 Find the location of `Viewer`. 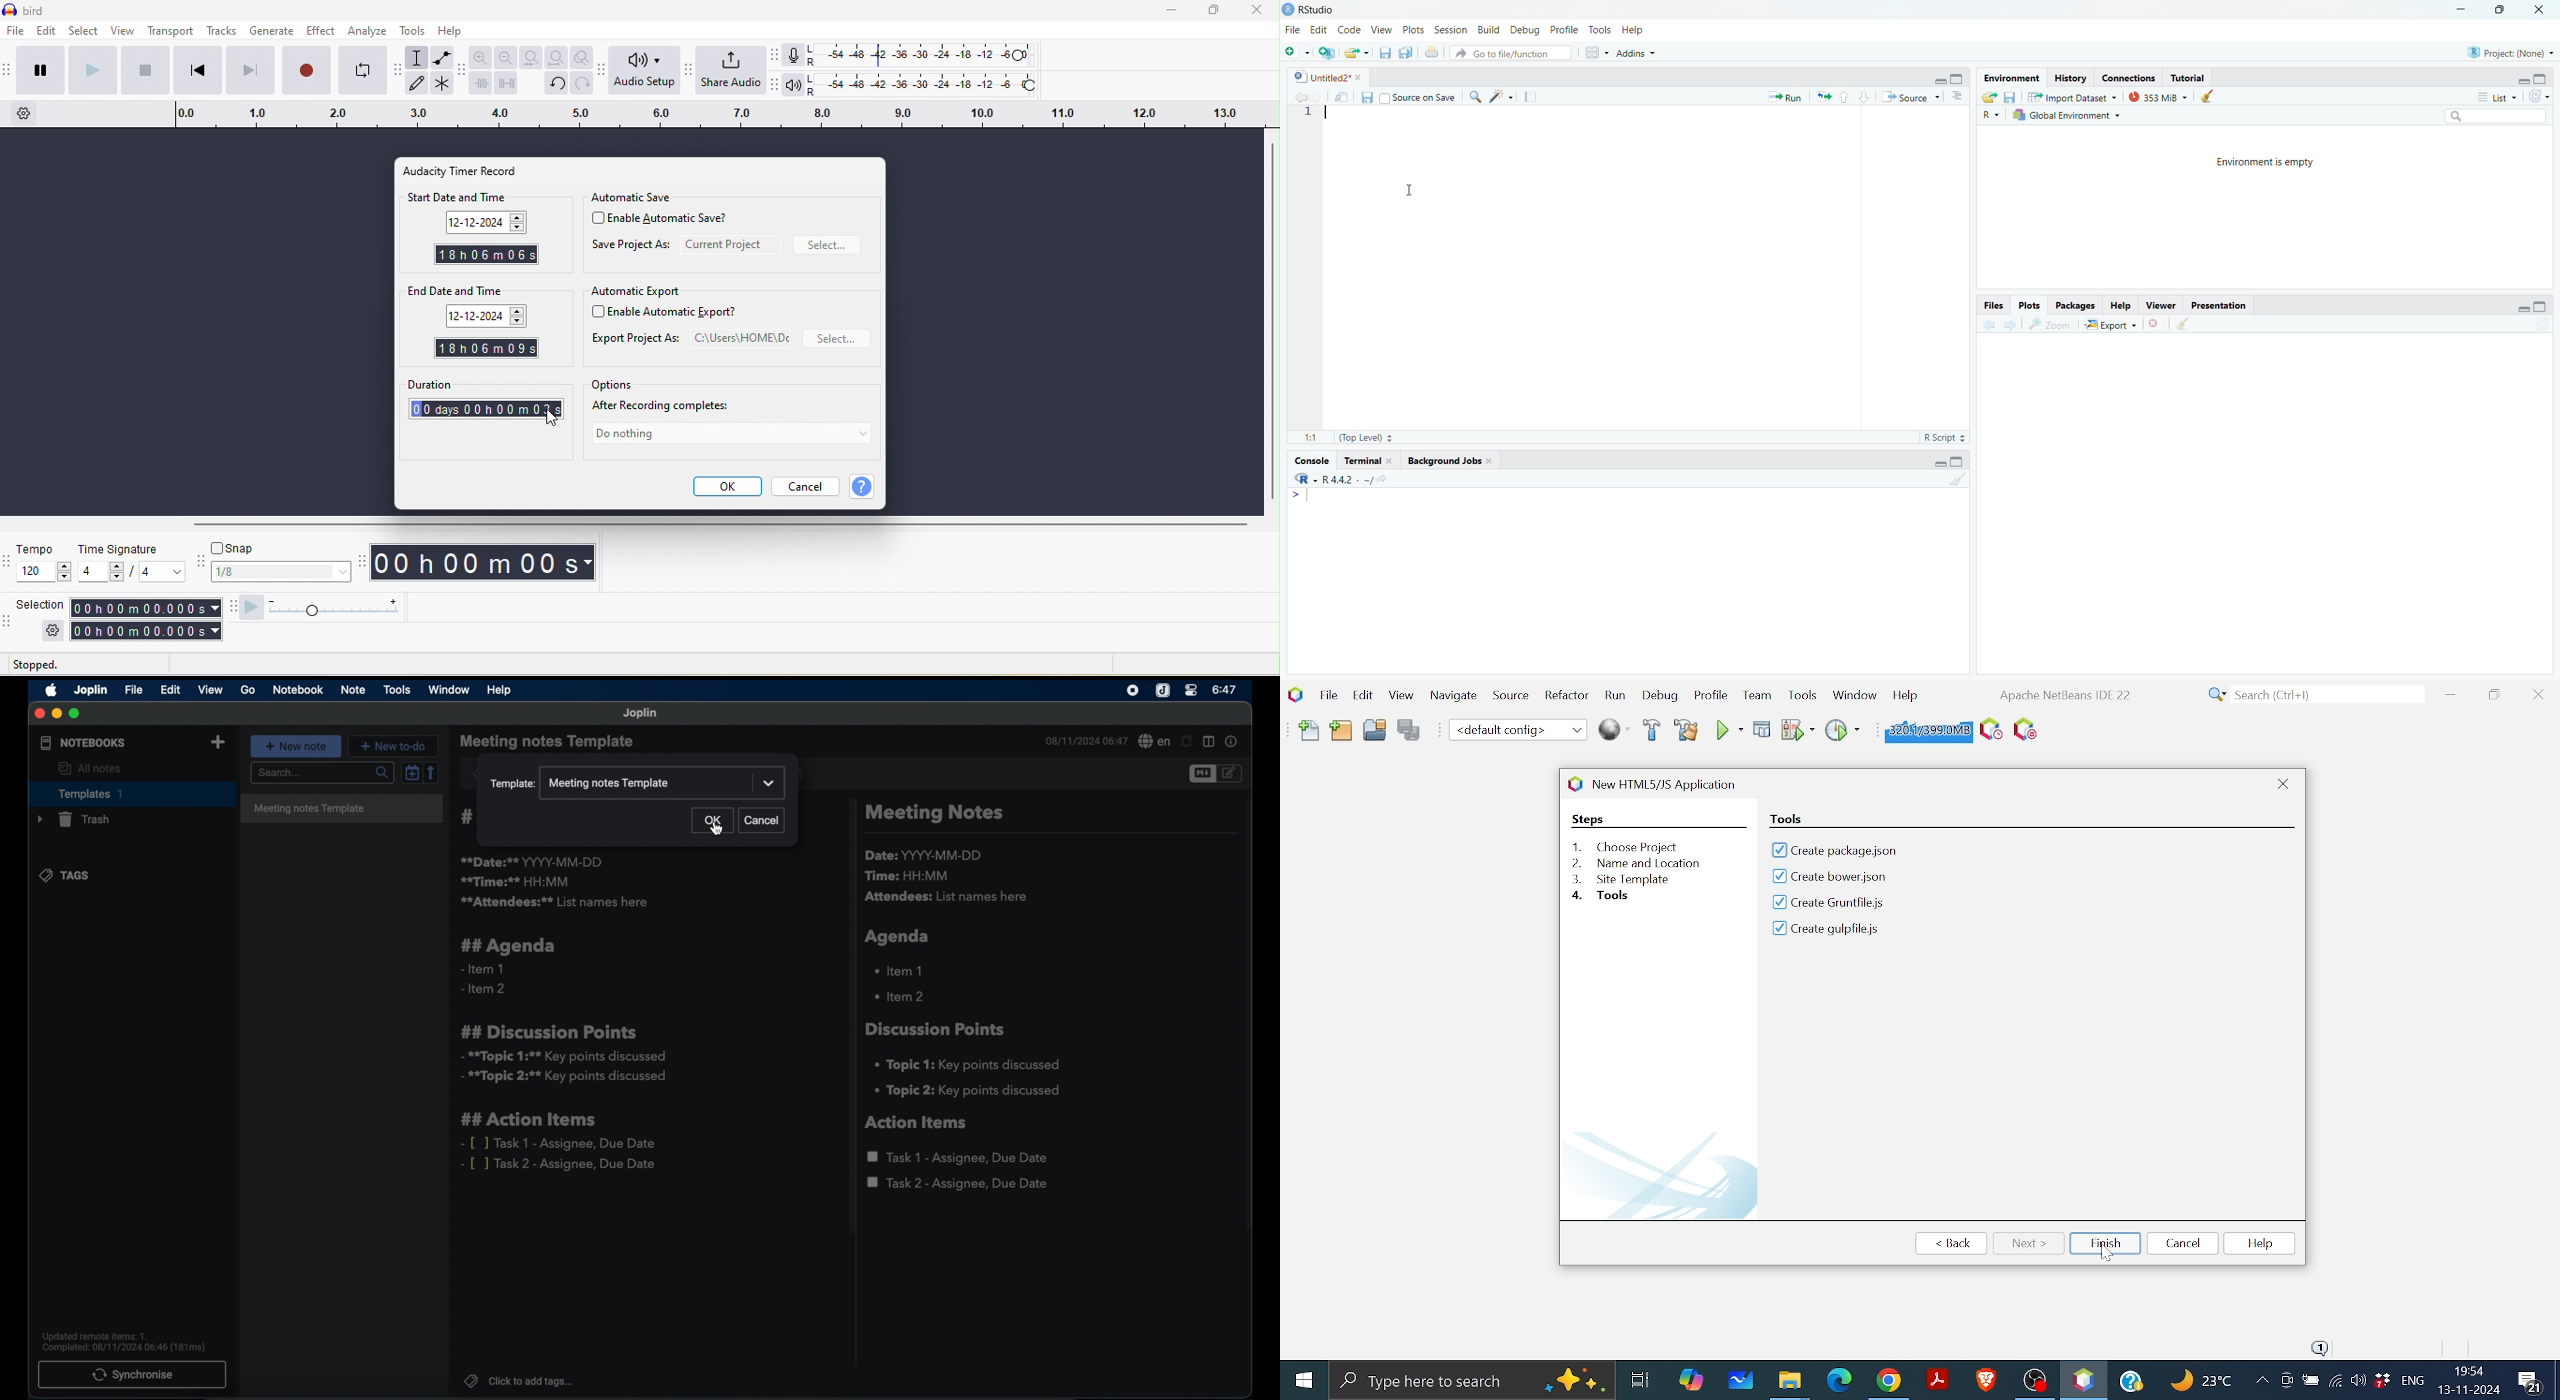

Viewer is located at coordinates (2161, 304).